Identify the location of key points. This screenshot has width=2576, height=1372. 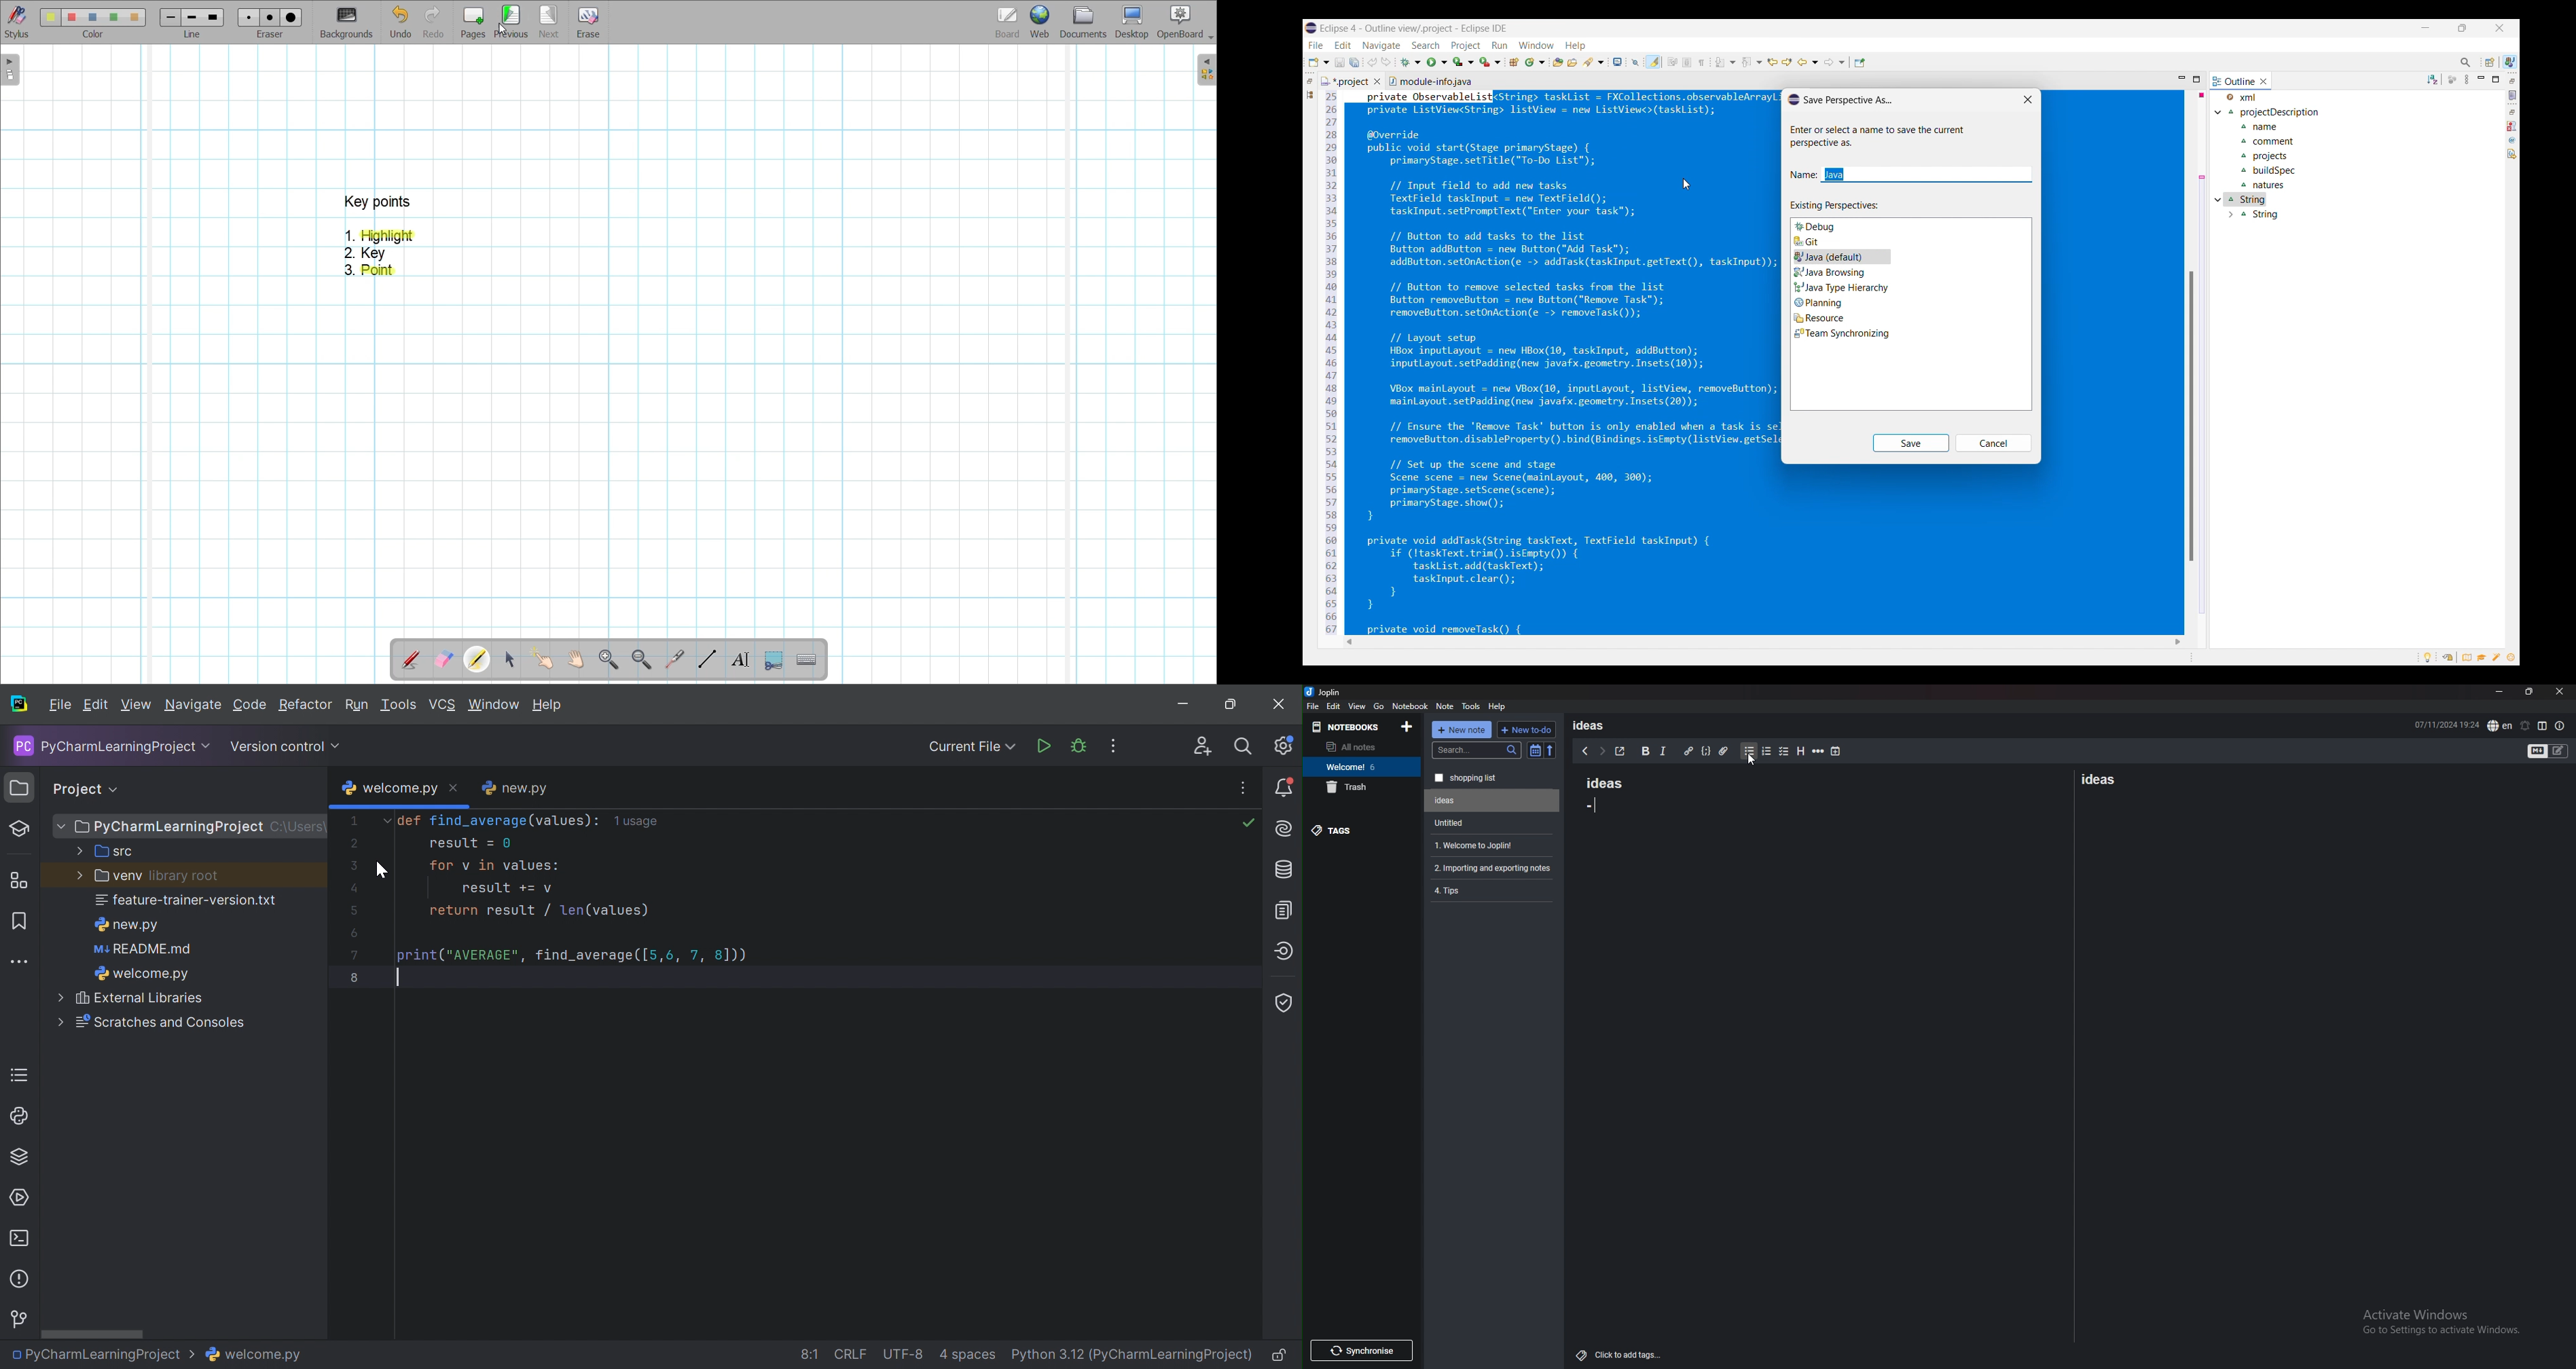
(377, 202).